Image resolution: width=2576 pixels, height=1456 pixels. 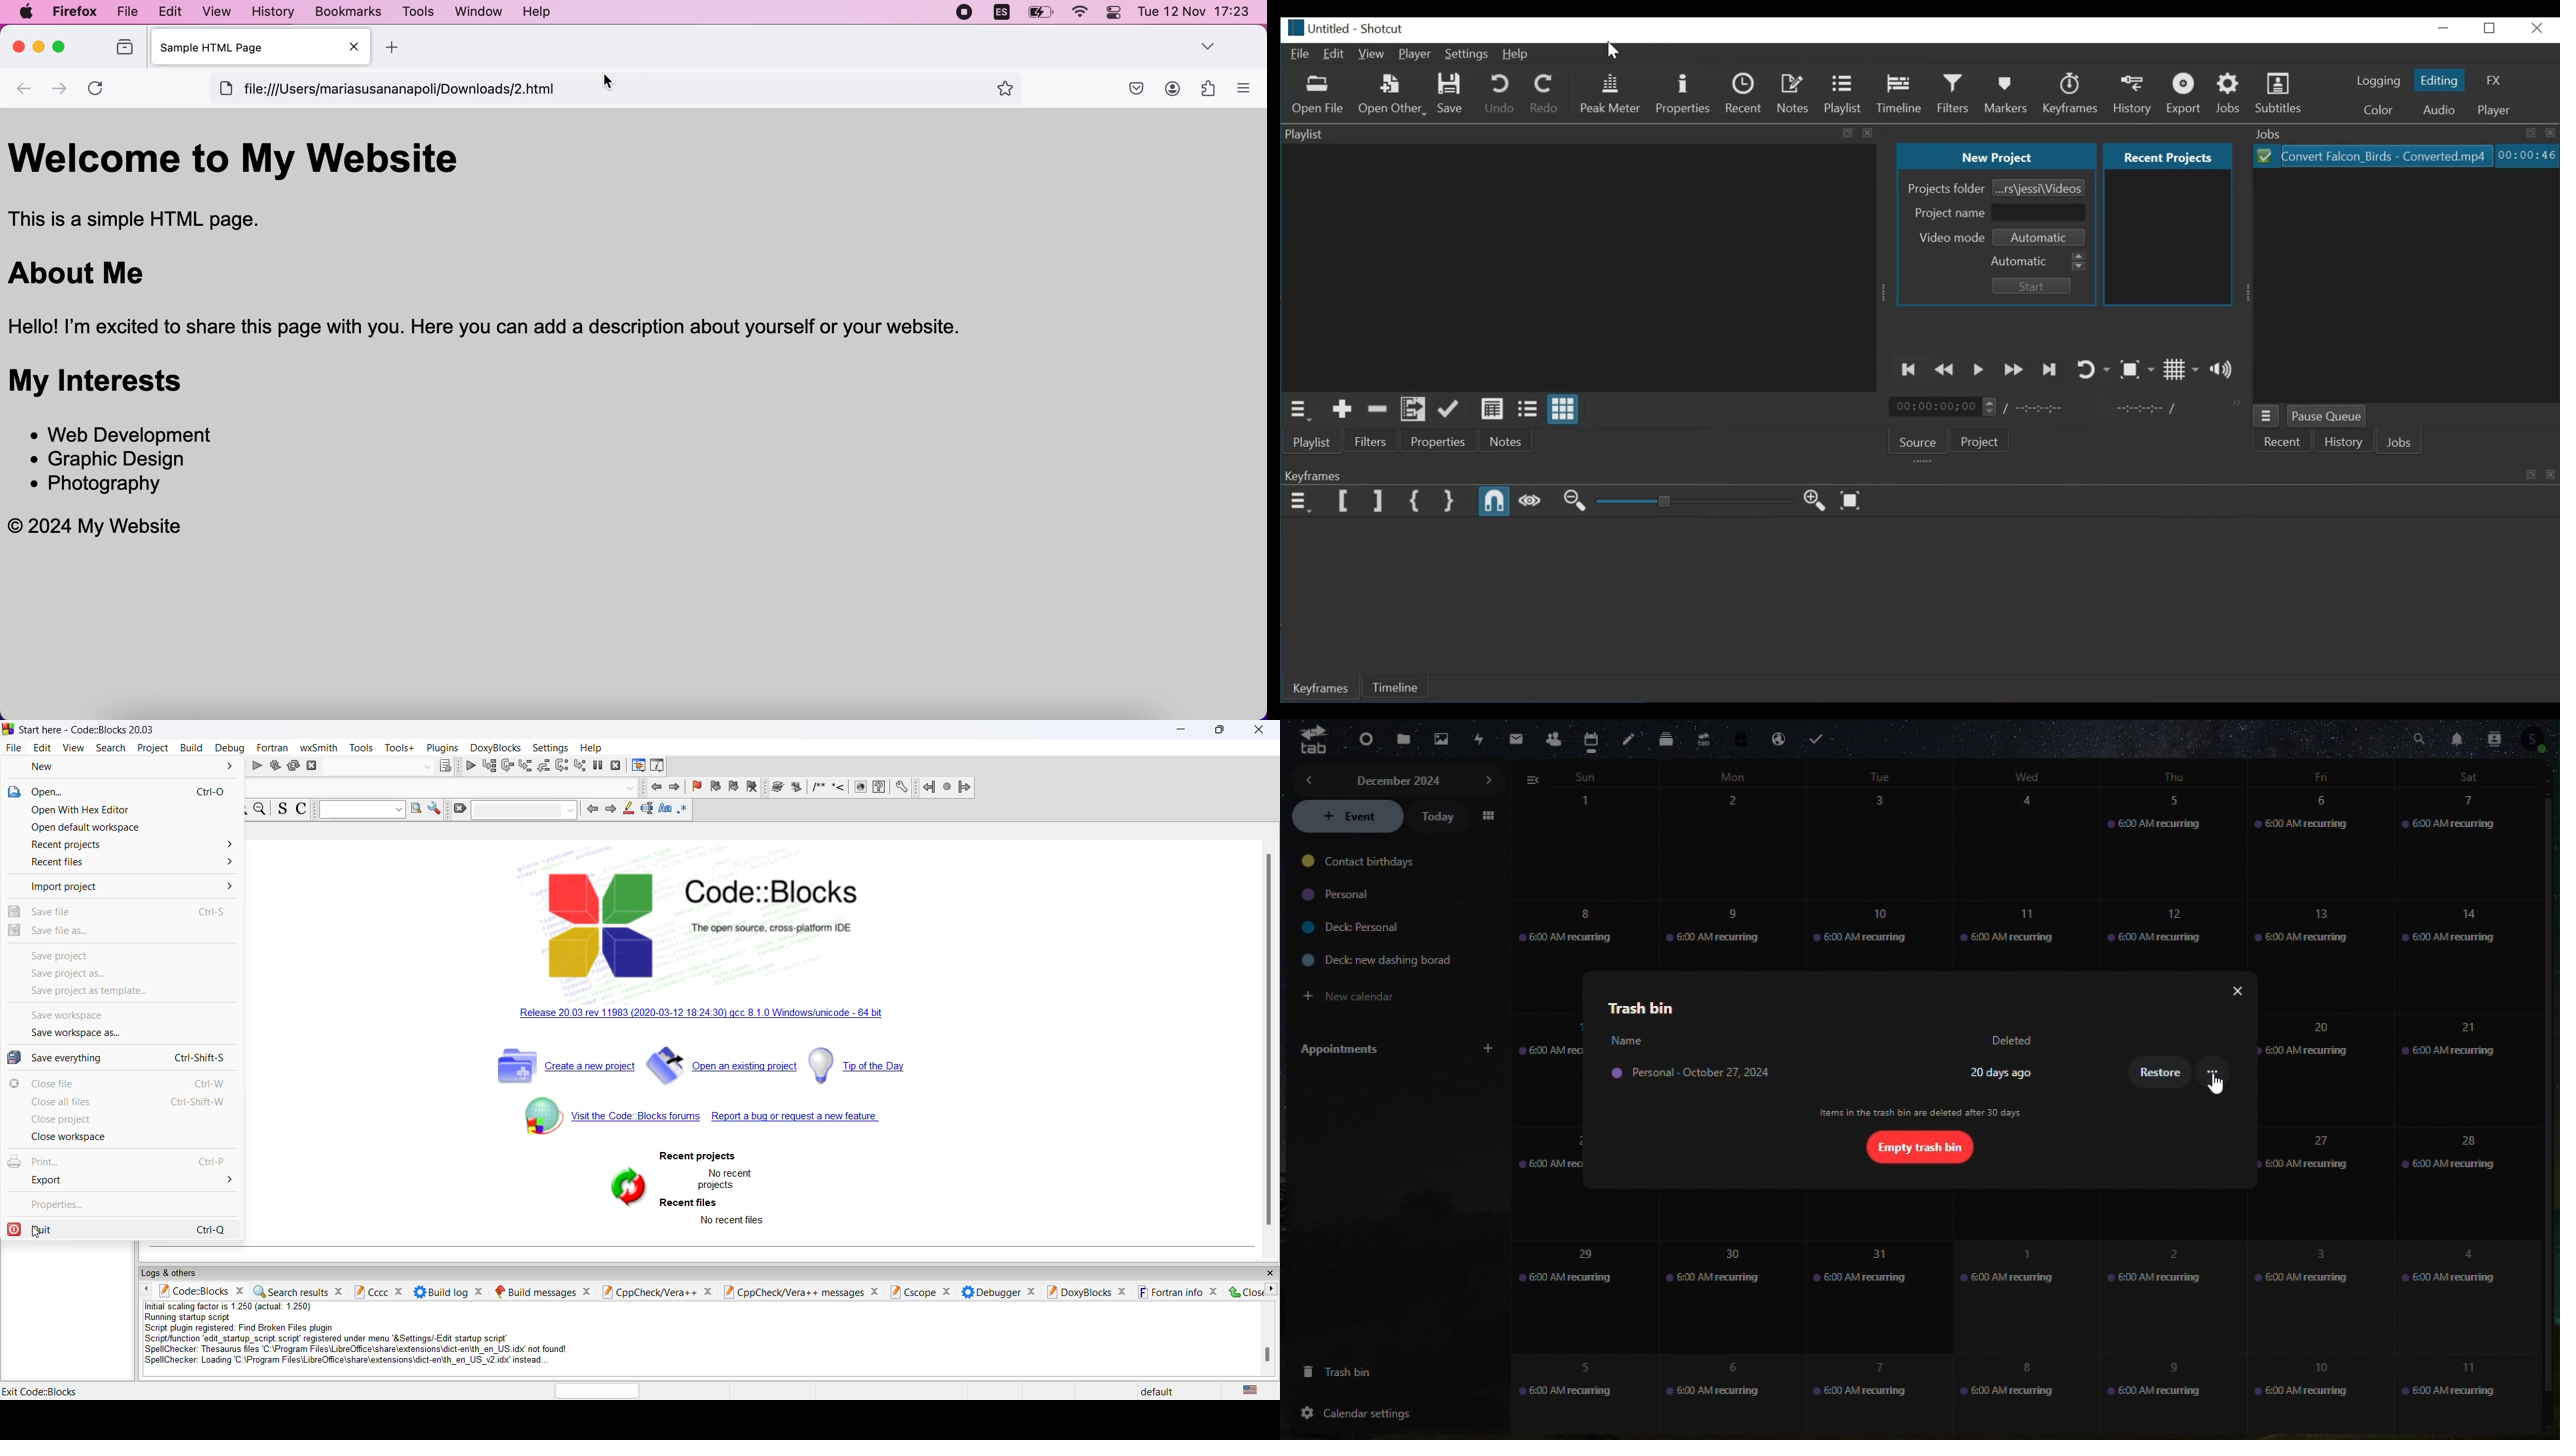 I want to click on jump forward, so click(x=675, y=787).